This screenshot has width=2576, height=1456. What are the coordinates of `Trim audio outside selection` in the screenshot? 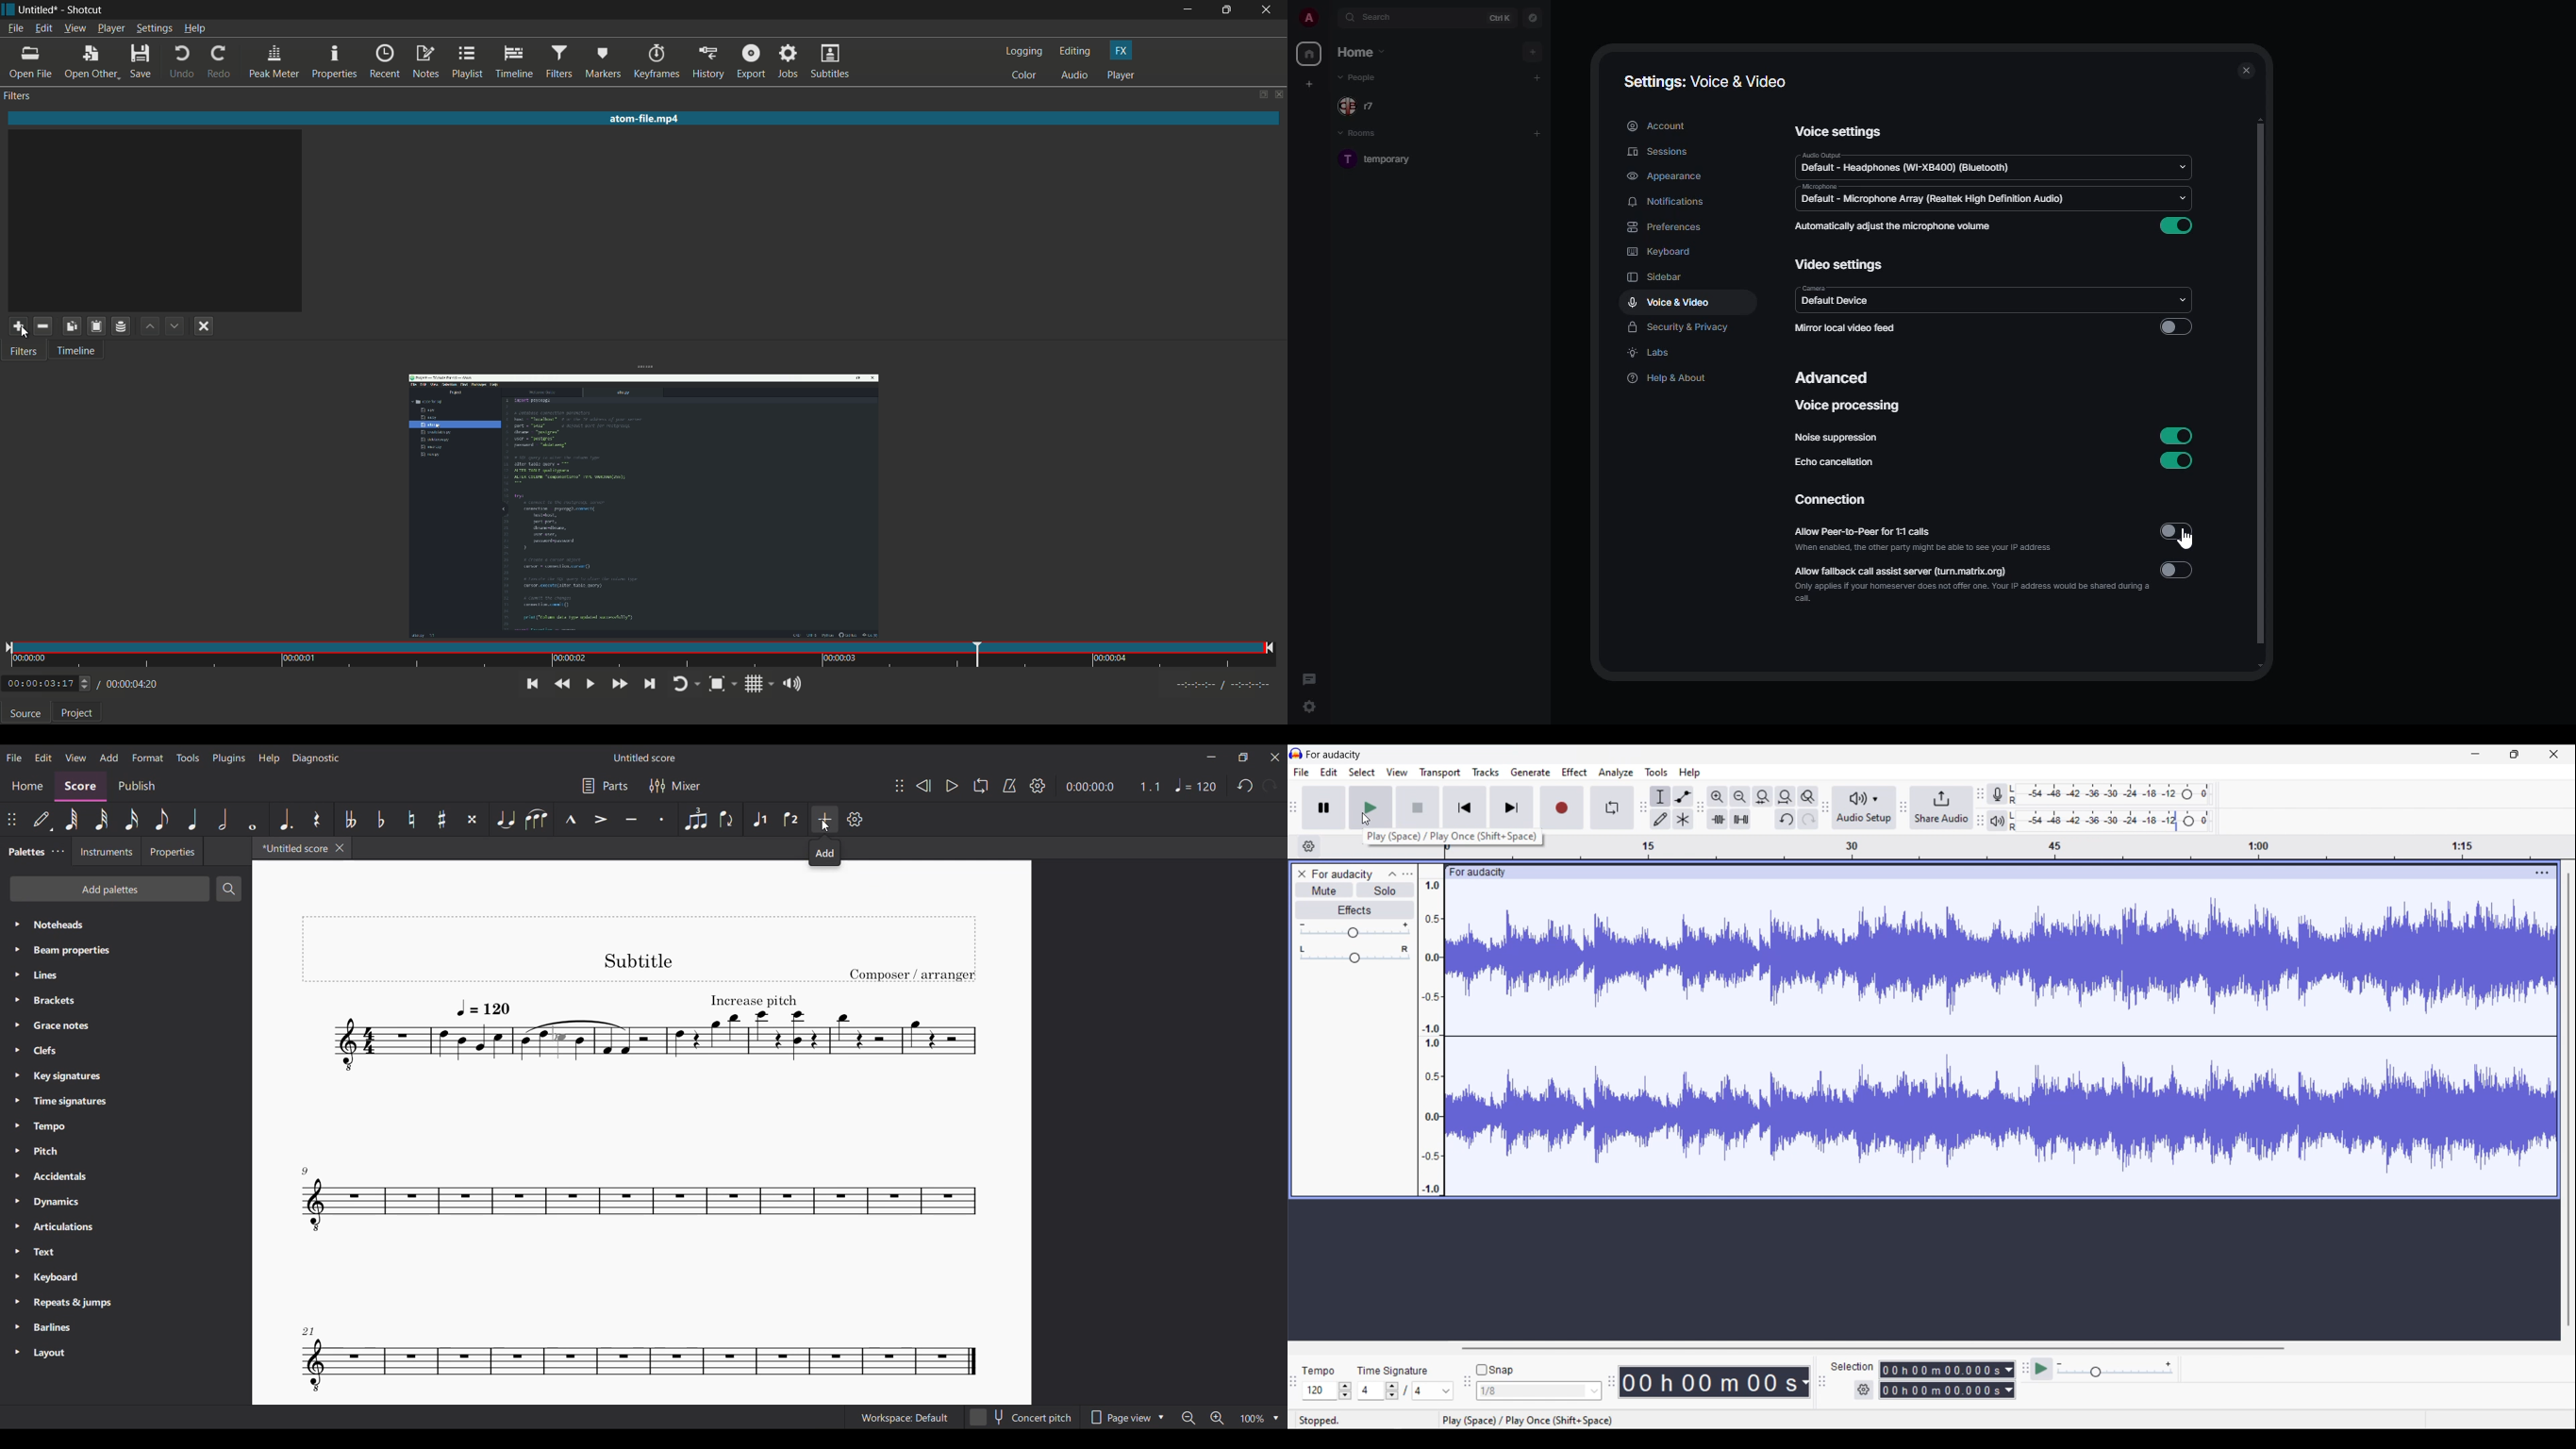 It's located at (1717, 819).